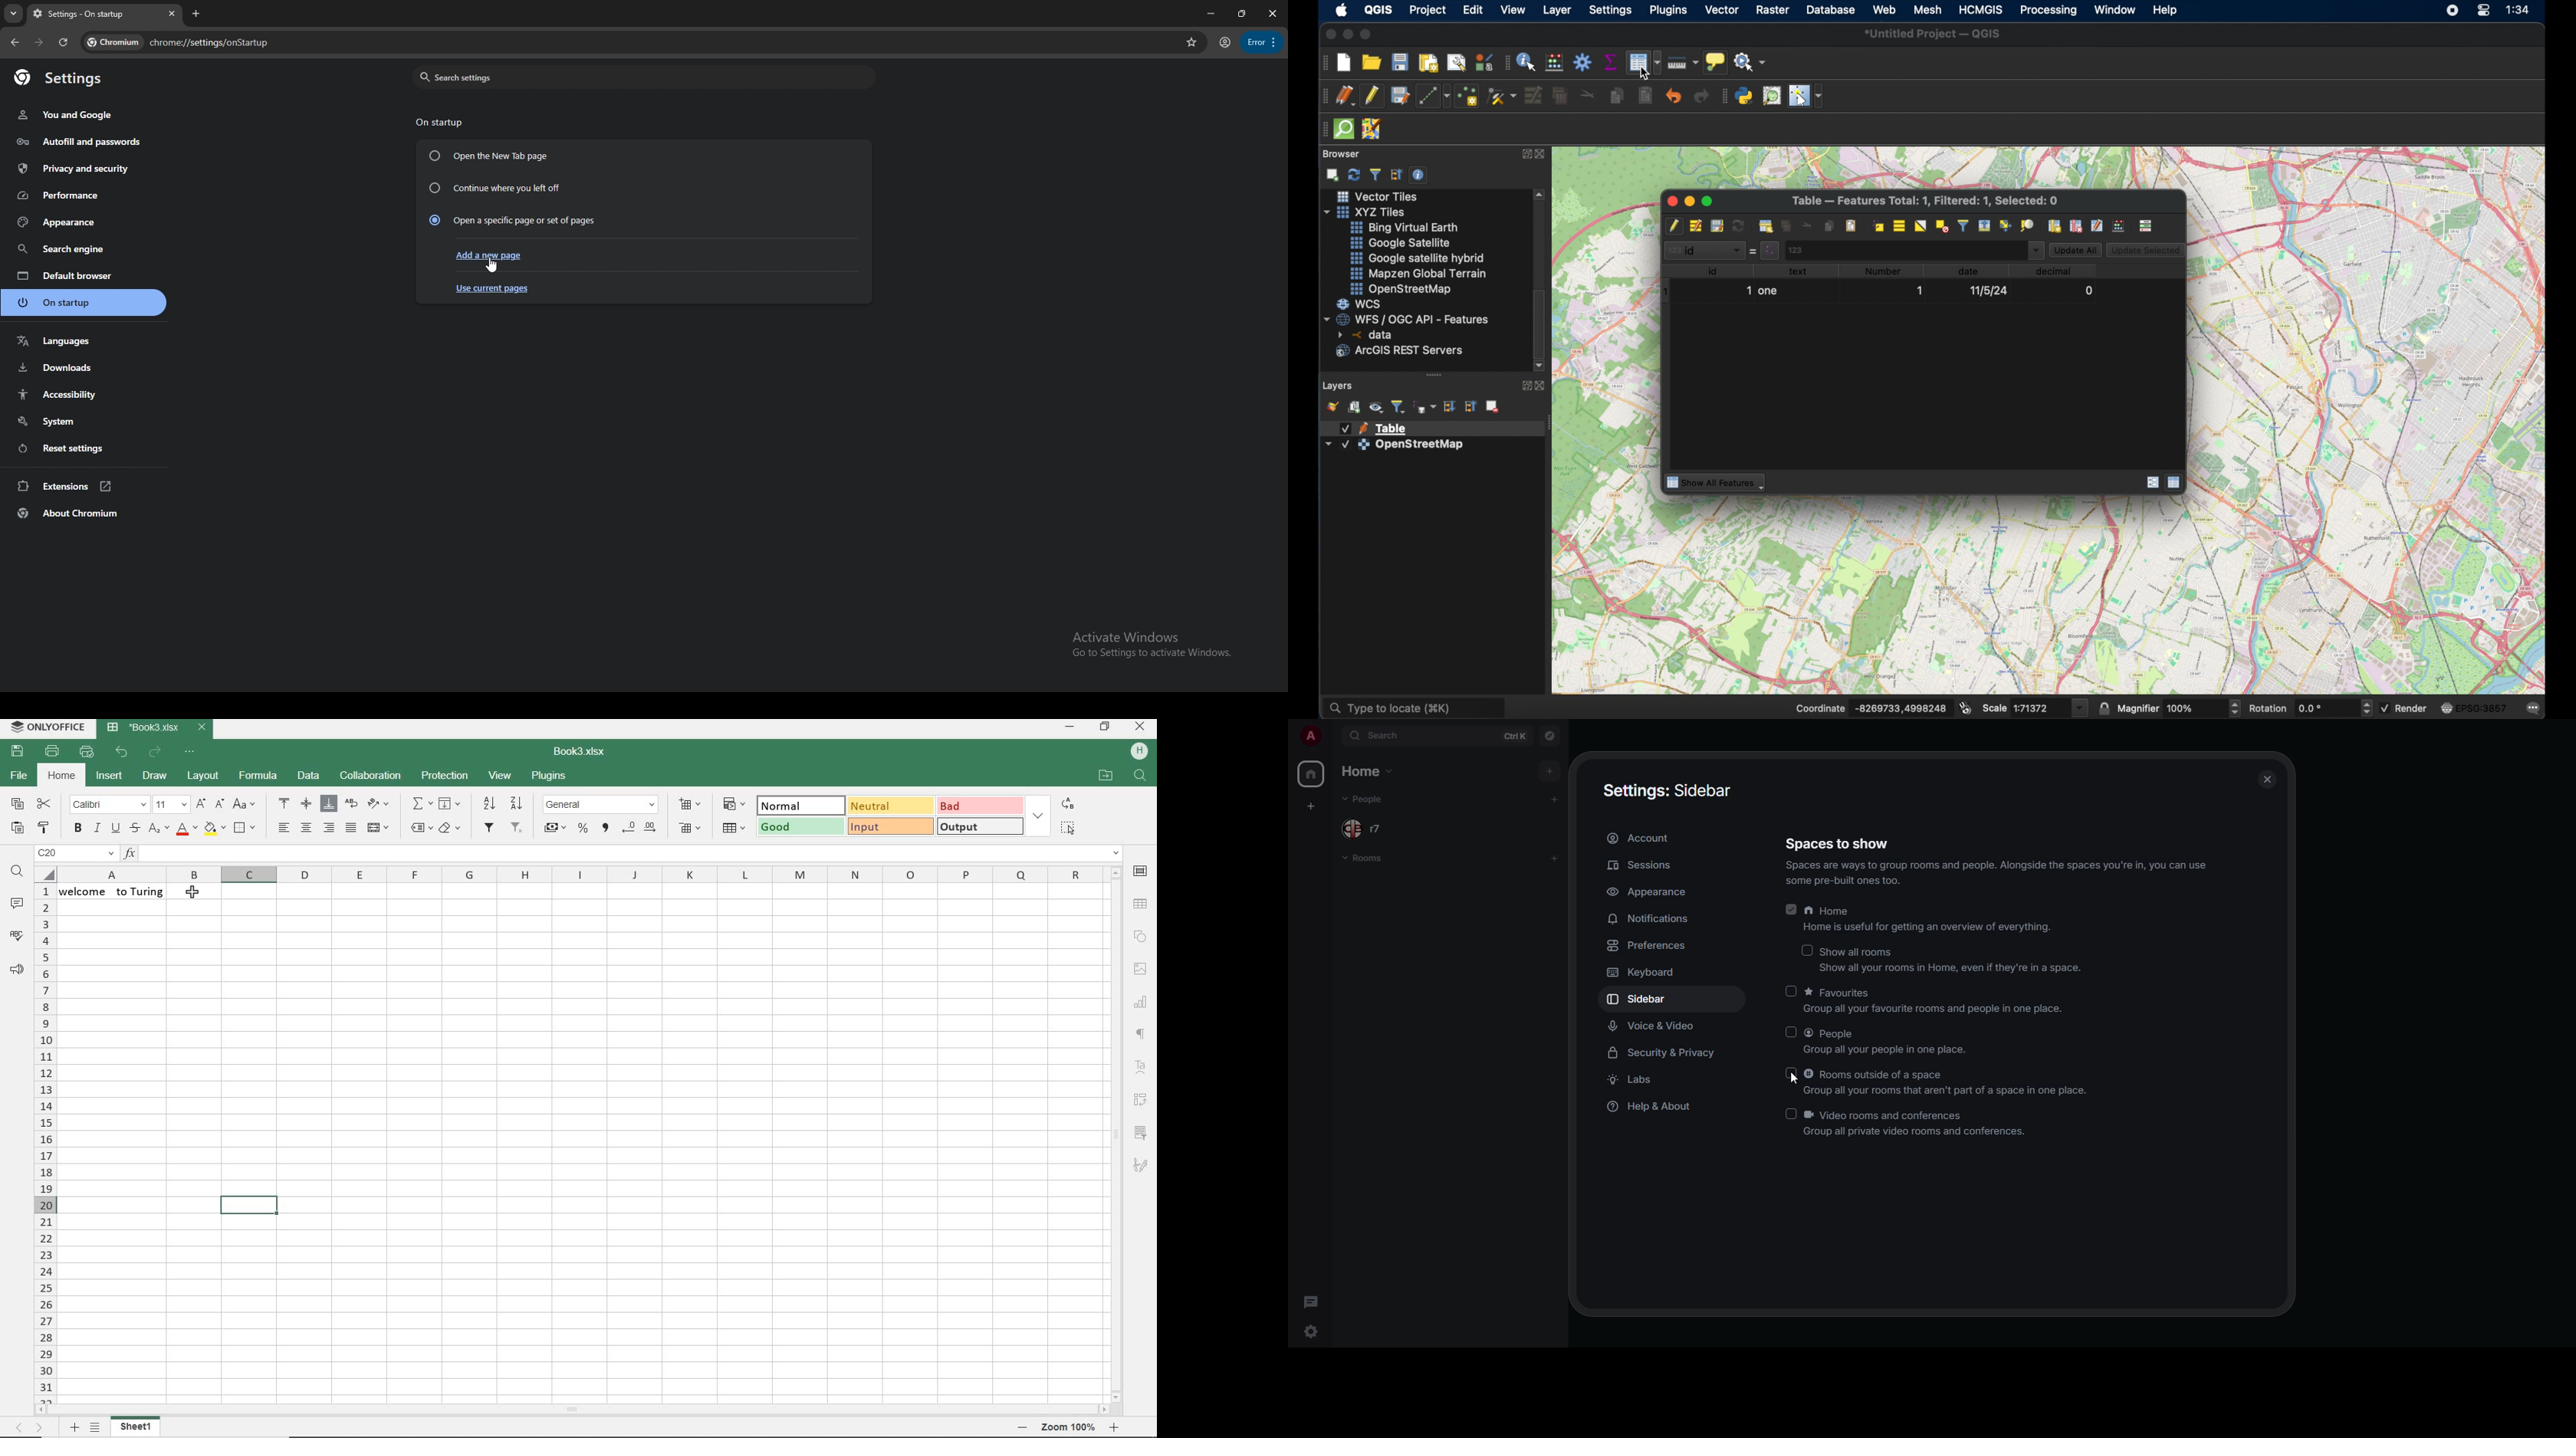 Image resolution: width=2576 pixels, height=1456 pixels. Describe the element at coordinates (1142, 1003) in the screenshot. I see `chart` at that location.